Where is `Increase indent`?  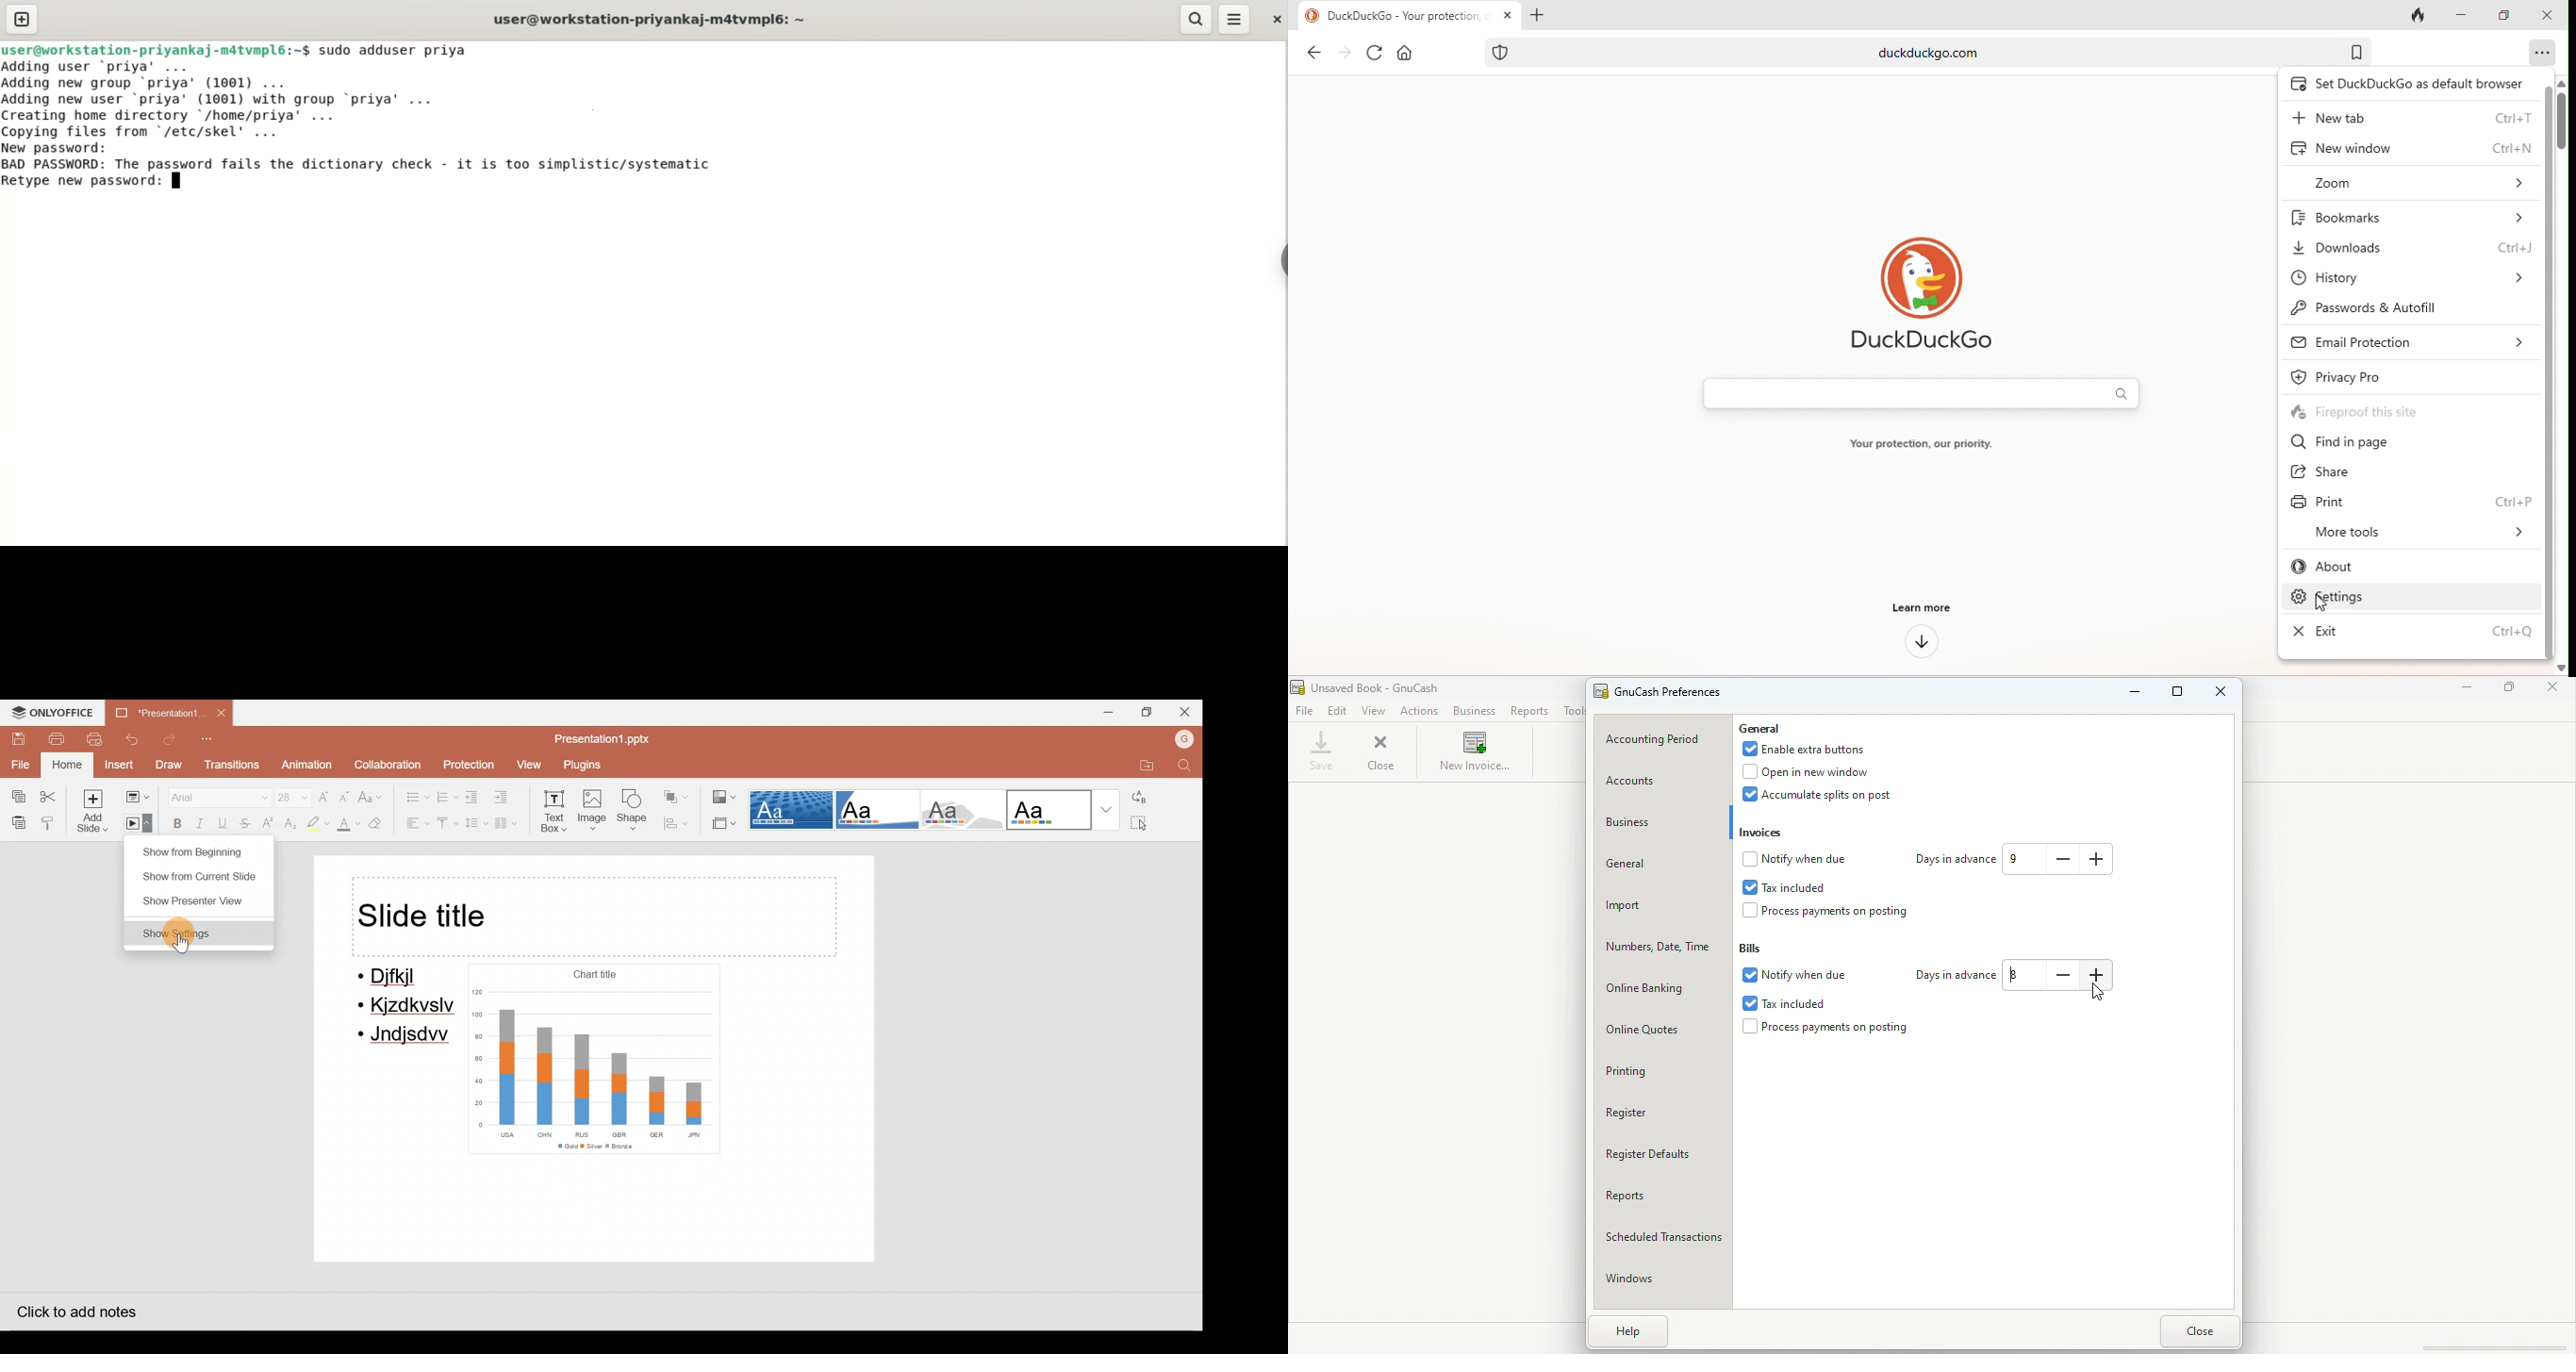
Increase indent is located at coordinates (506, 795).